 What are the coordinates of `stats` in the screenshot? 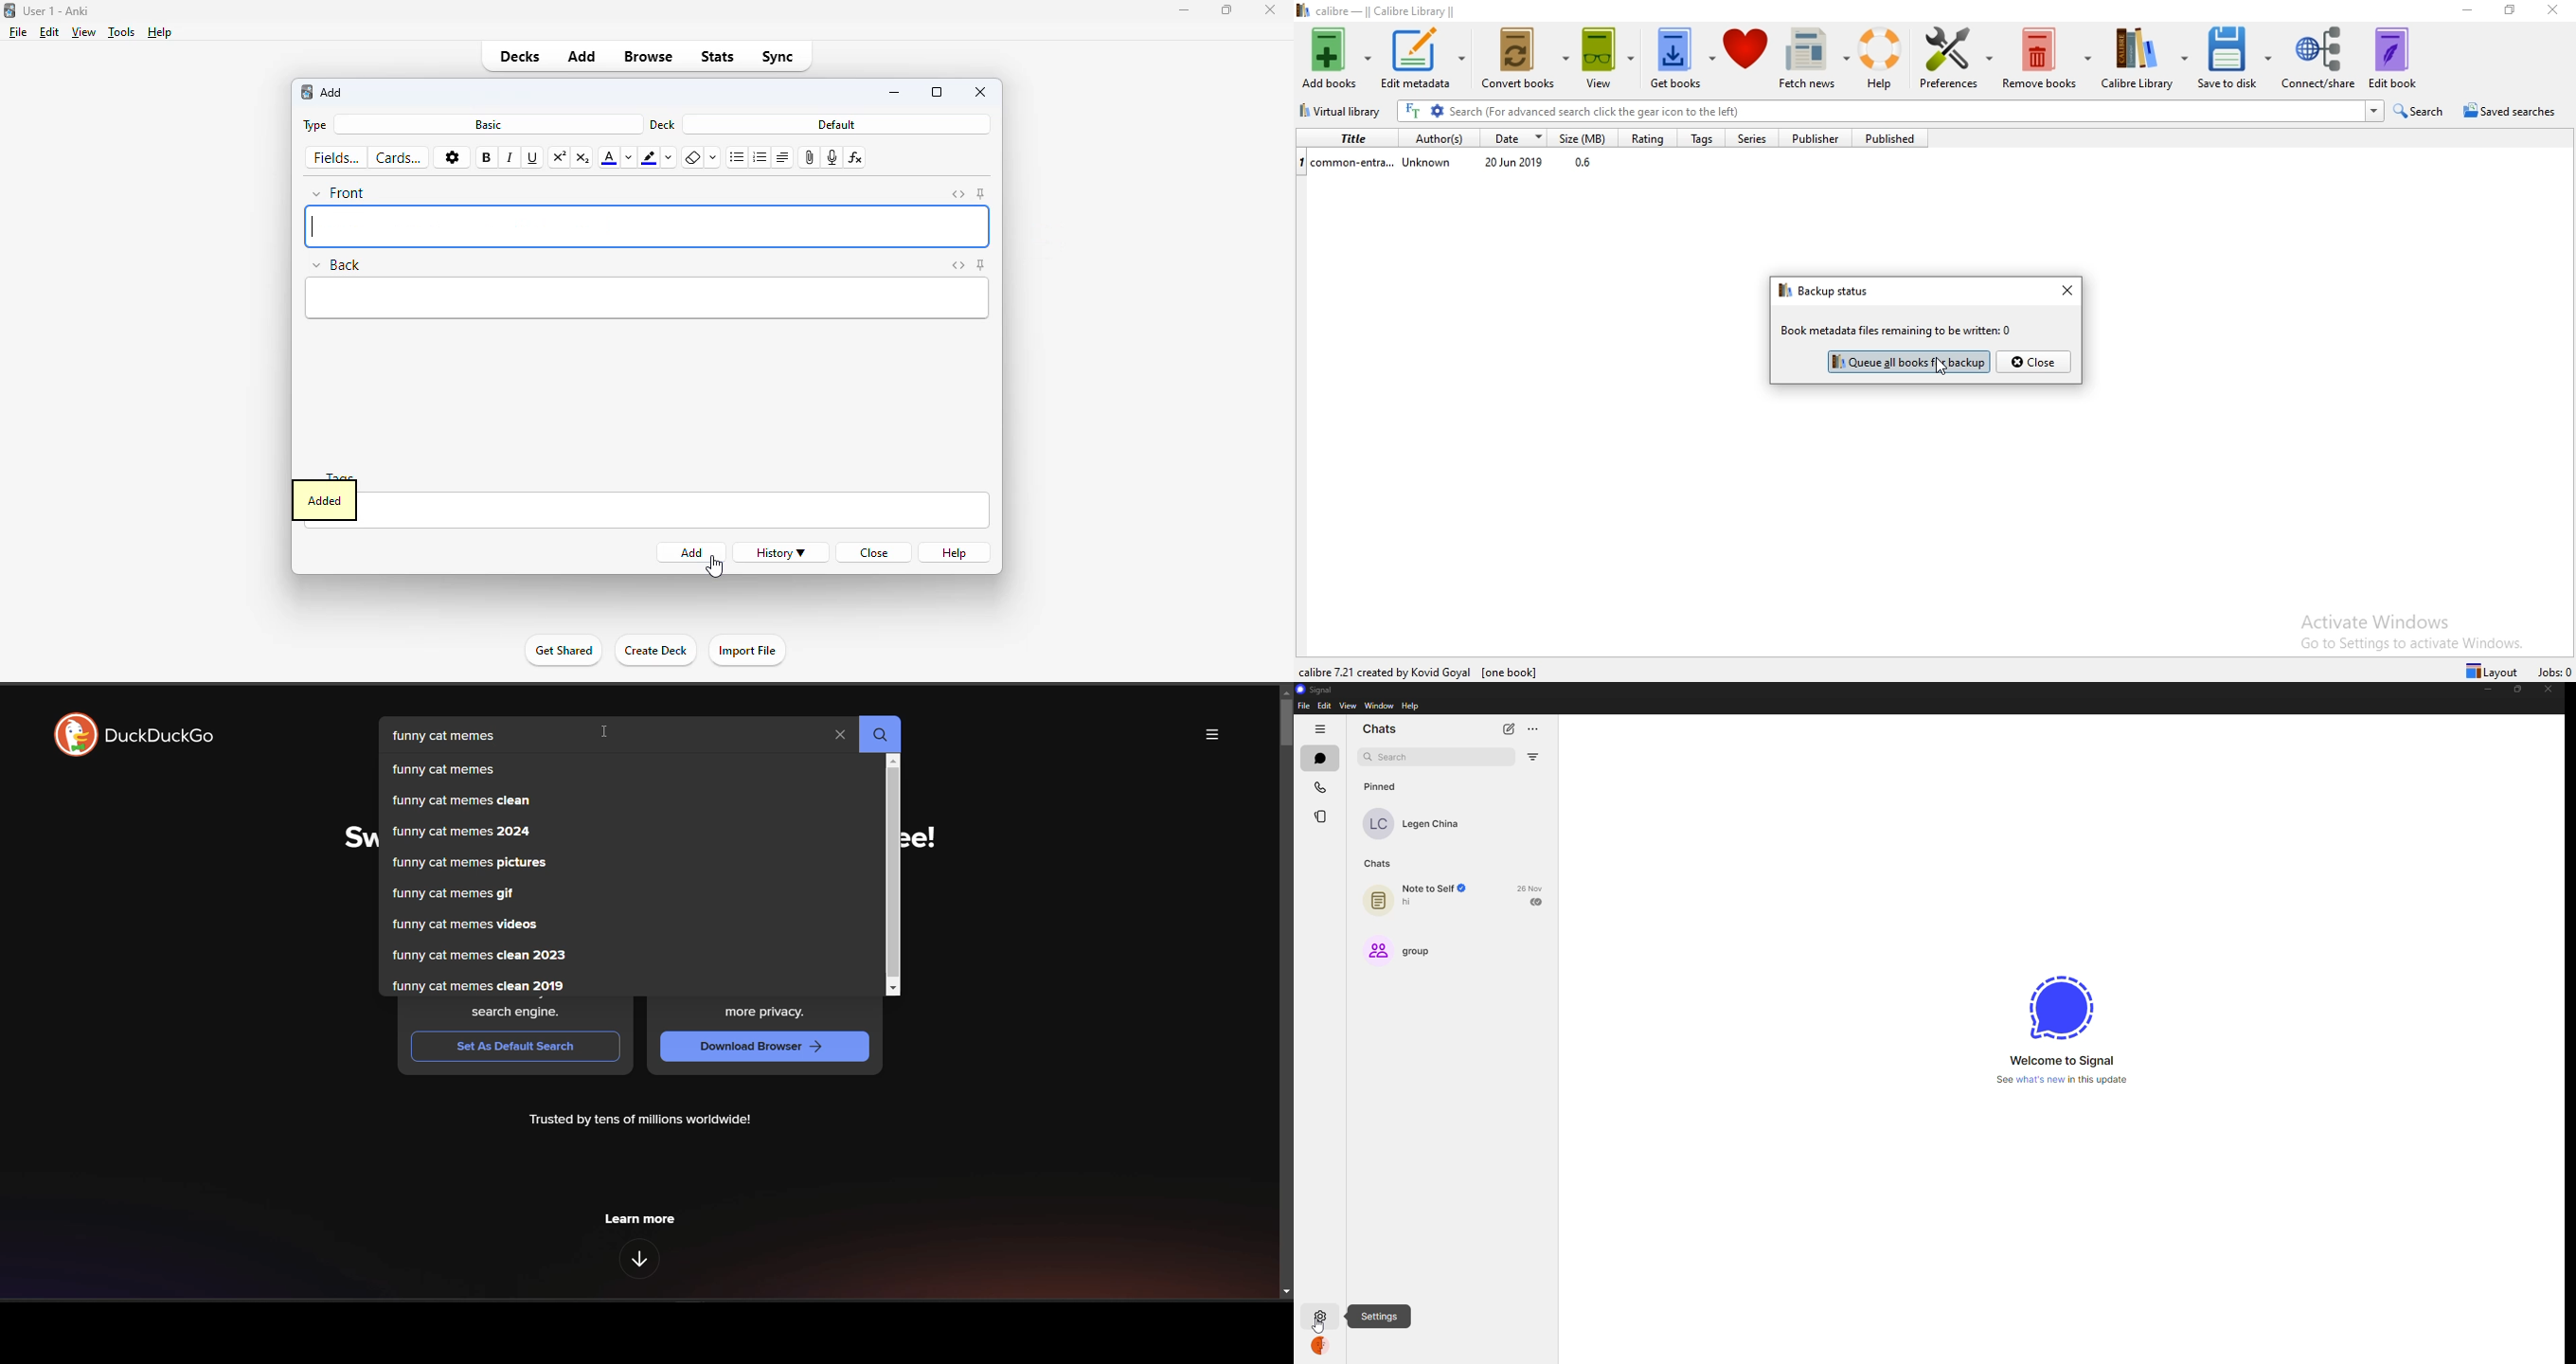 It's located at (717, 57).